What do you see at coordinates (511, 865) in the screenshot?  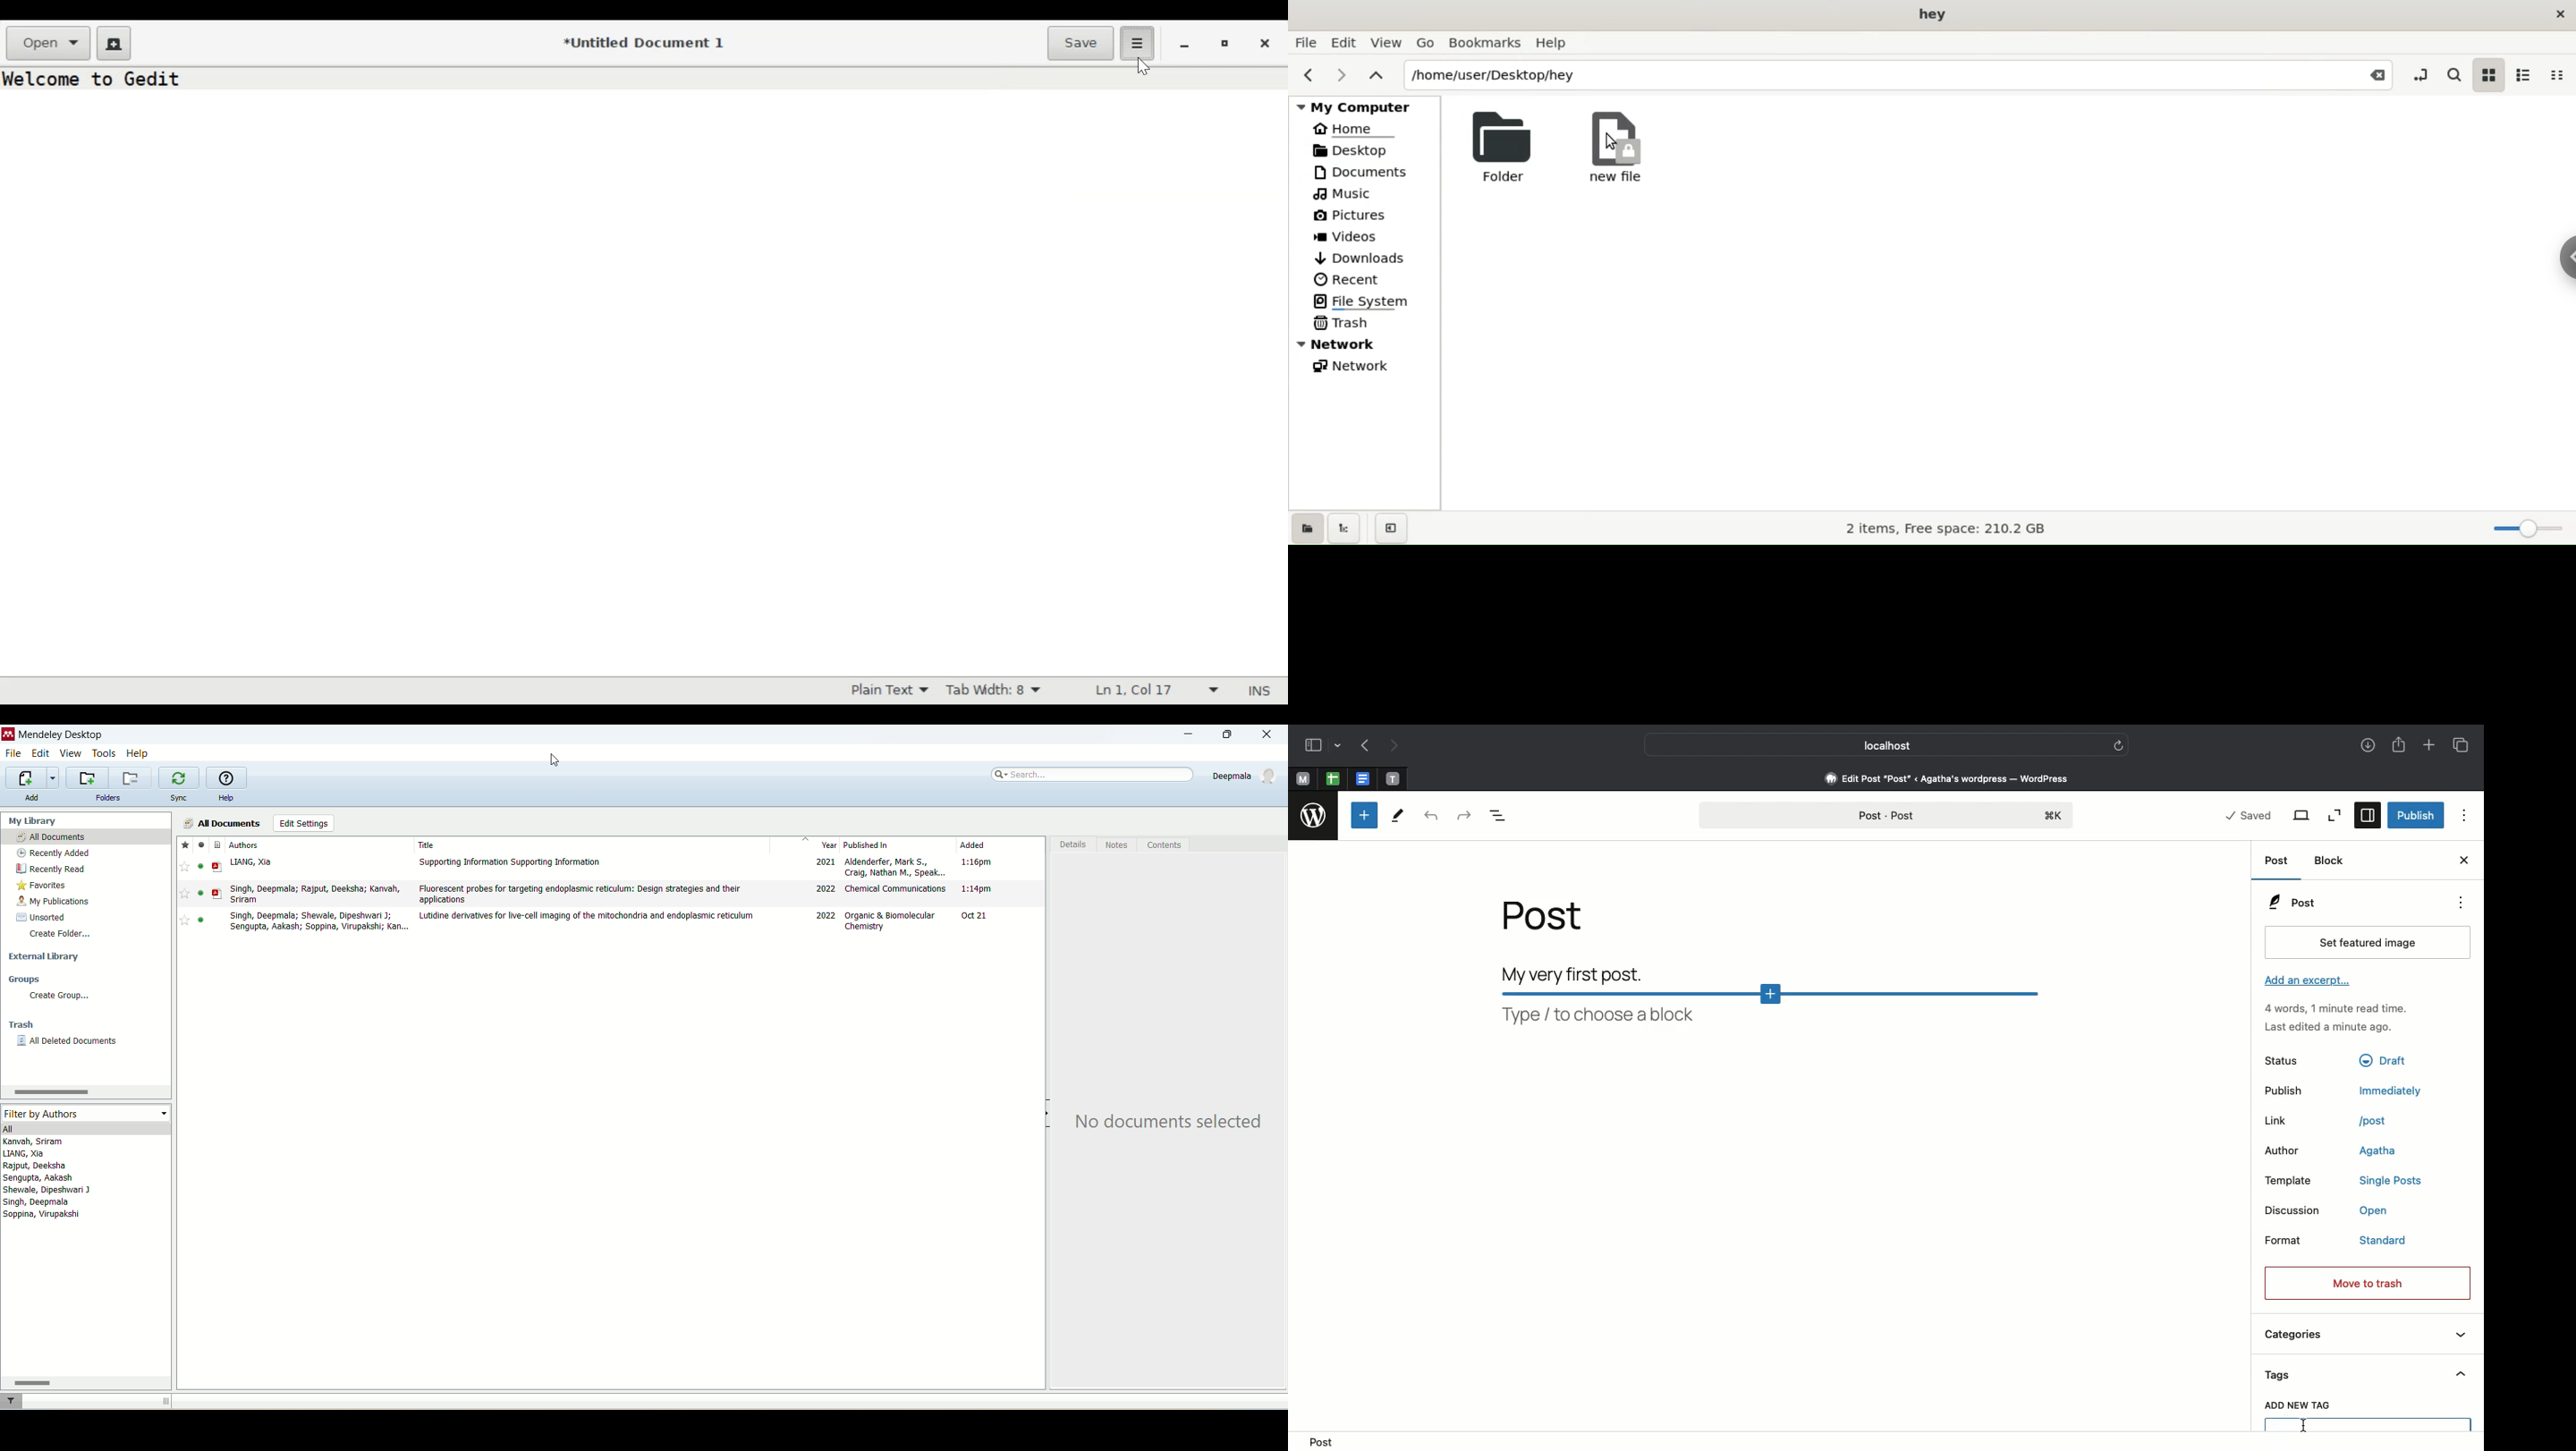 I see `Supporting Information Supporting Information` at bounding box center [511, 865].